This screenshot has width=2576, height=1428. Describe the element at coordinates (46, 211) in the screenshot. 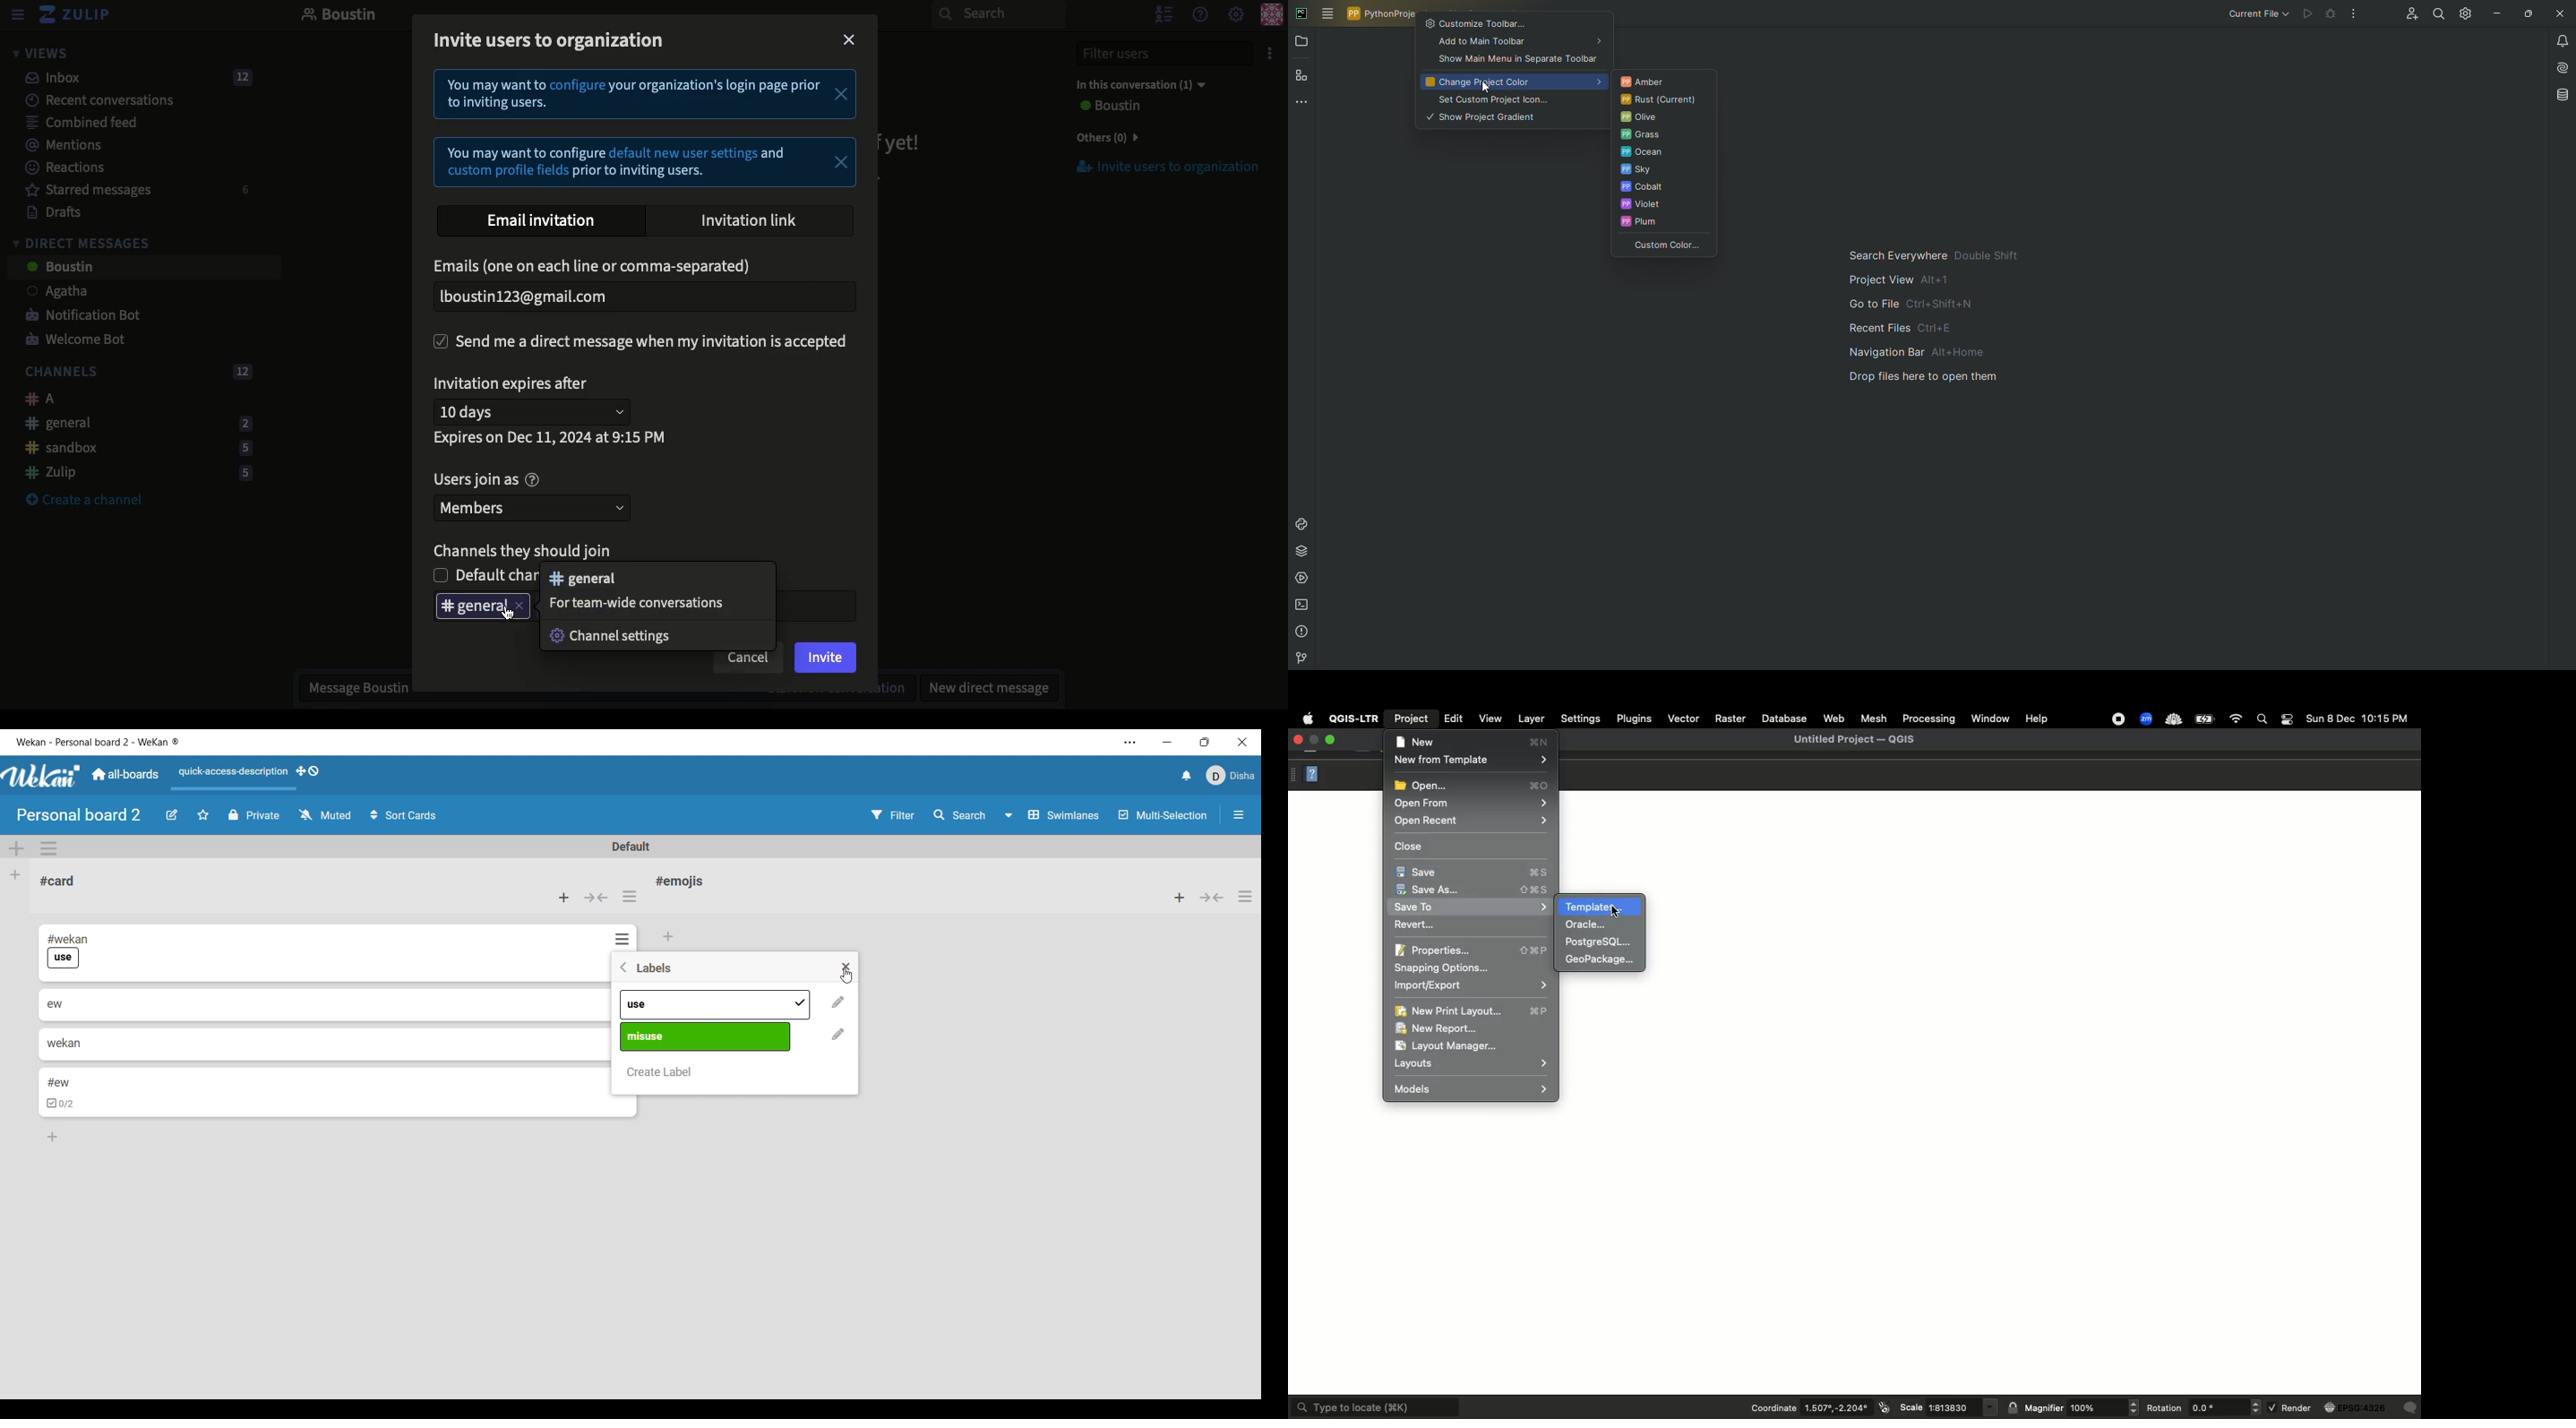

I see `Drafts` at that location.